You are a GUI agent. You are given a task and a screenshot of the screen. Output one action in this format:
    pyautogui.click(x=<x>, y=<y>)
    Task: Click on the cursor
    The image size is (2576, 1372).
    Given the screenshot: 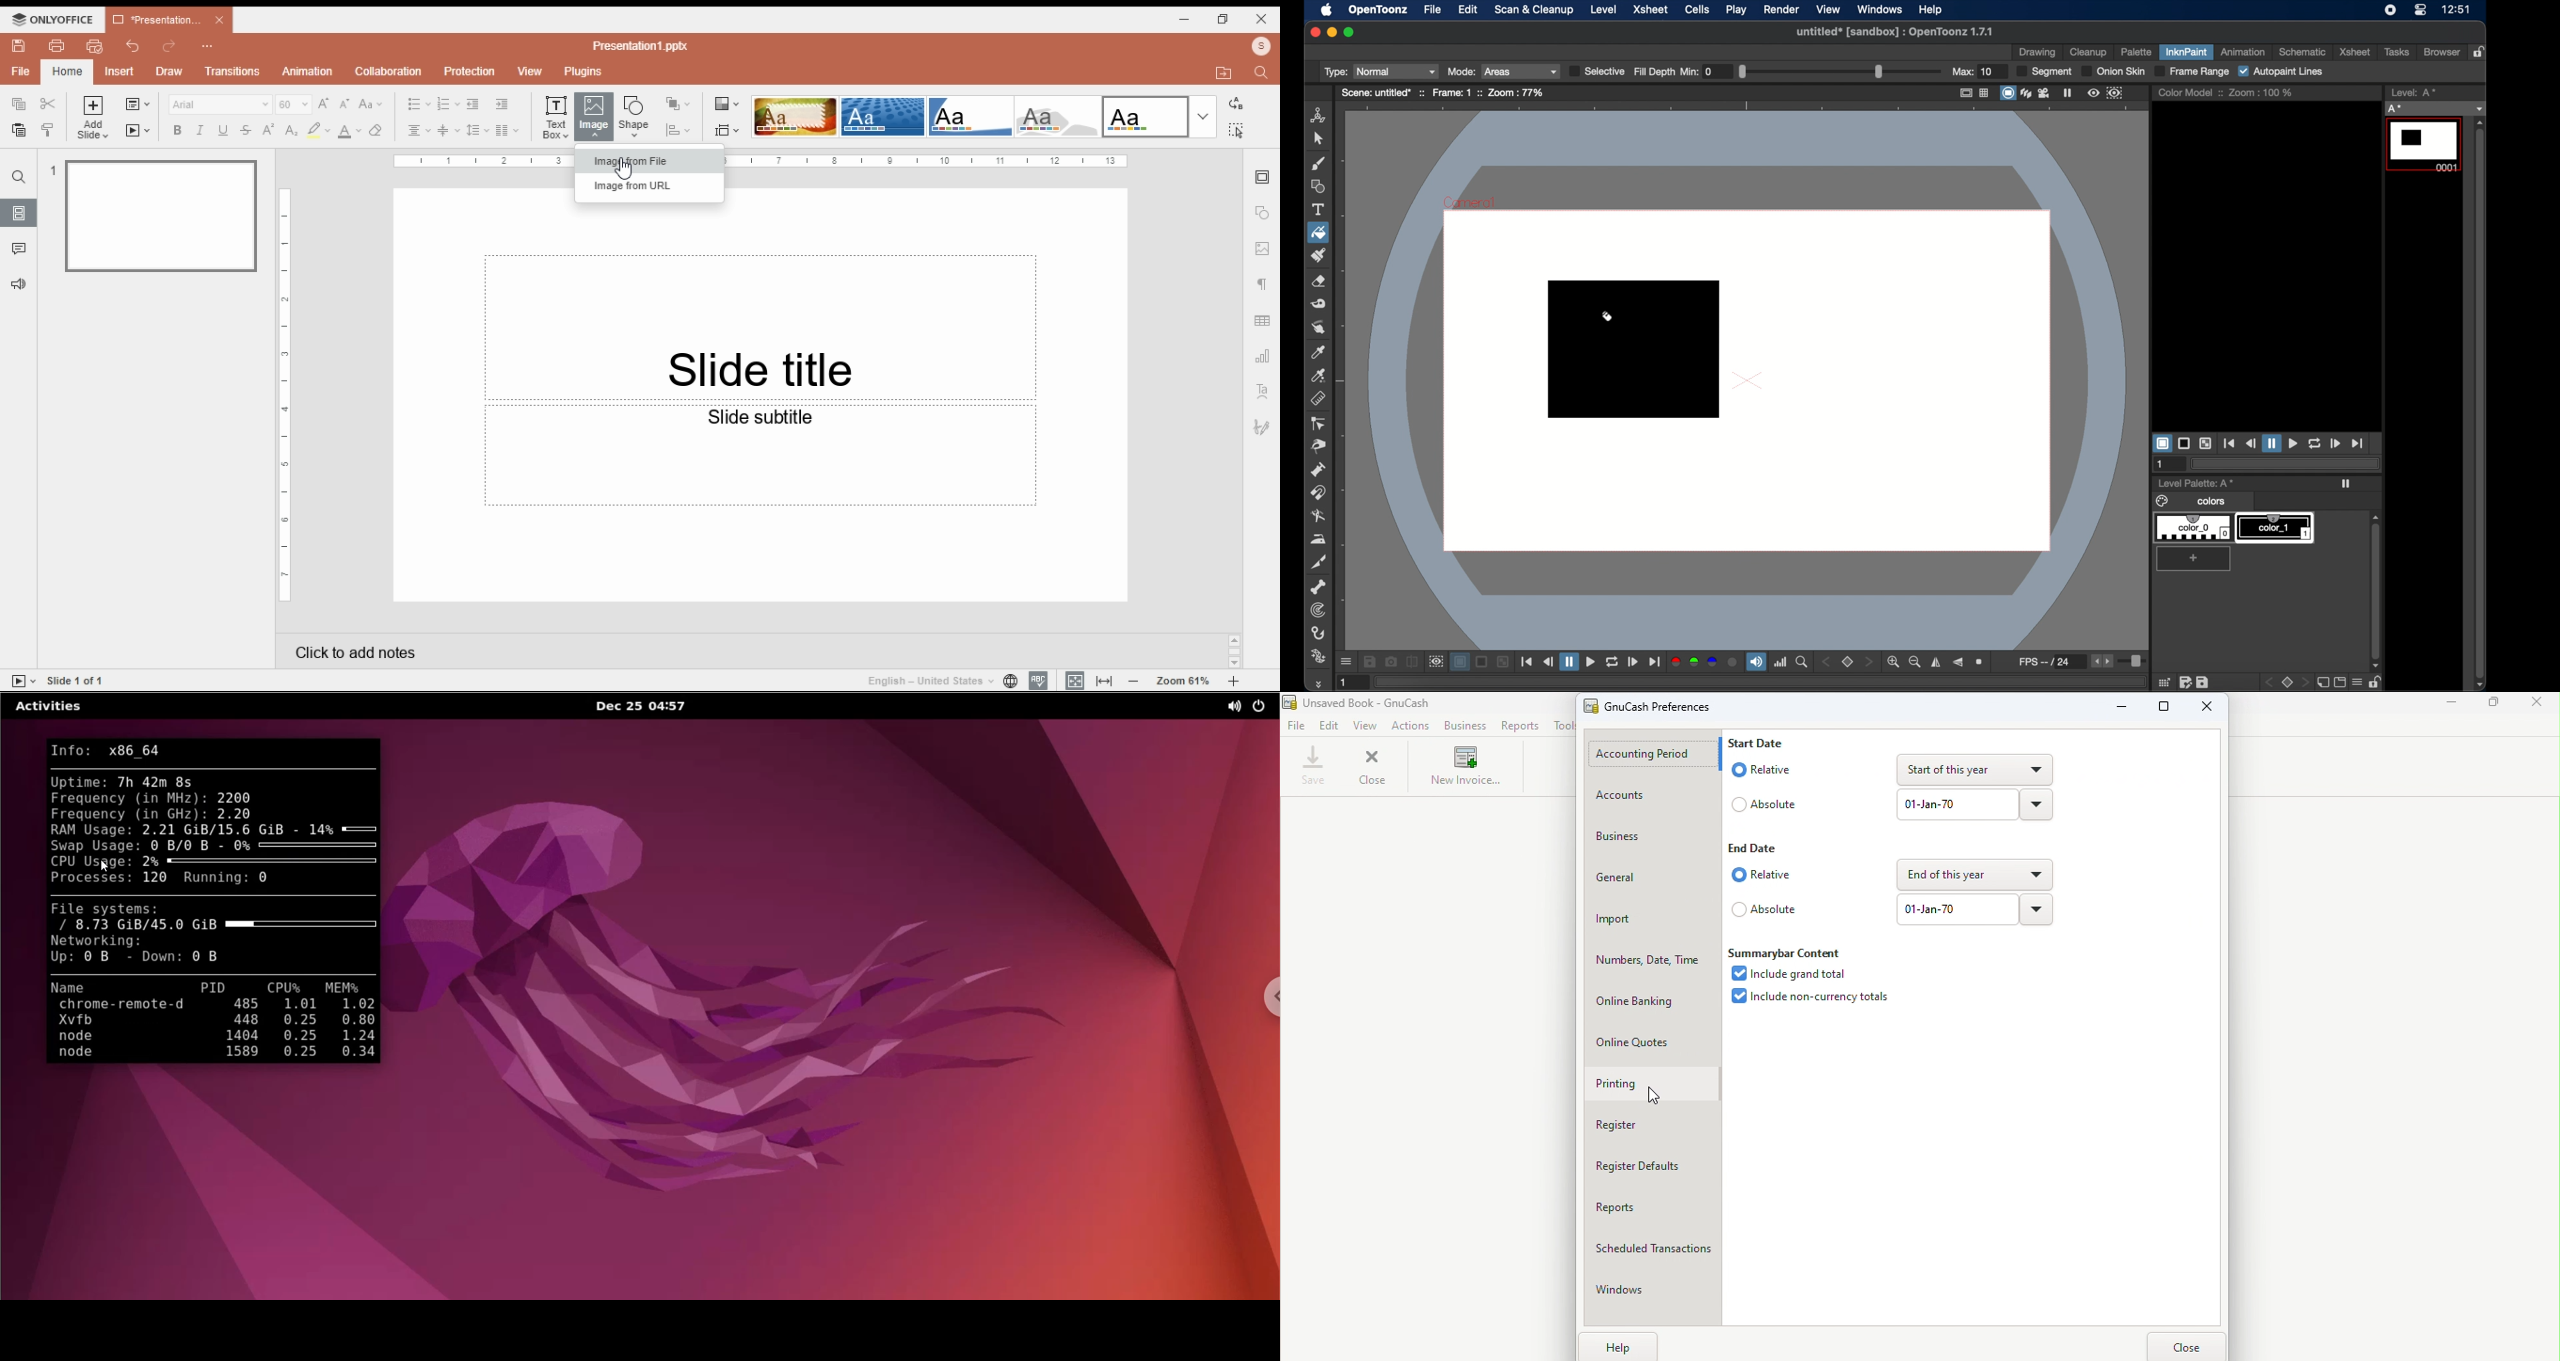 What is the action you would take?
    pyautogui.click(x=1654, y=1095)
    